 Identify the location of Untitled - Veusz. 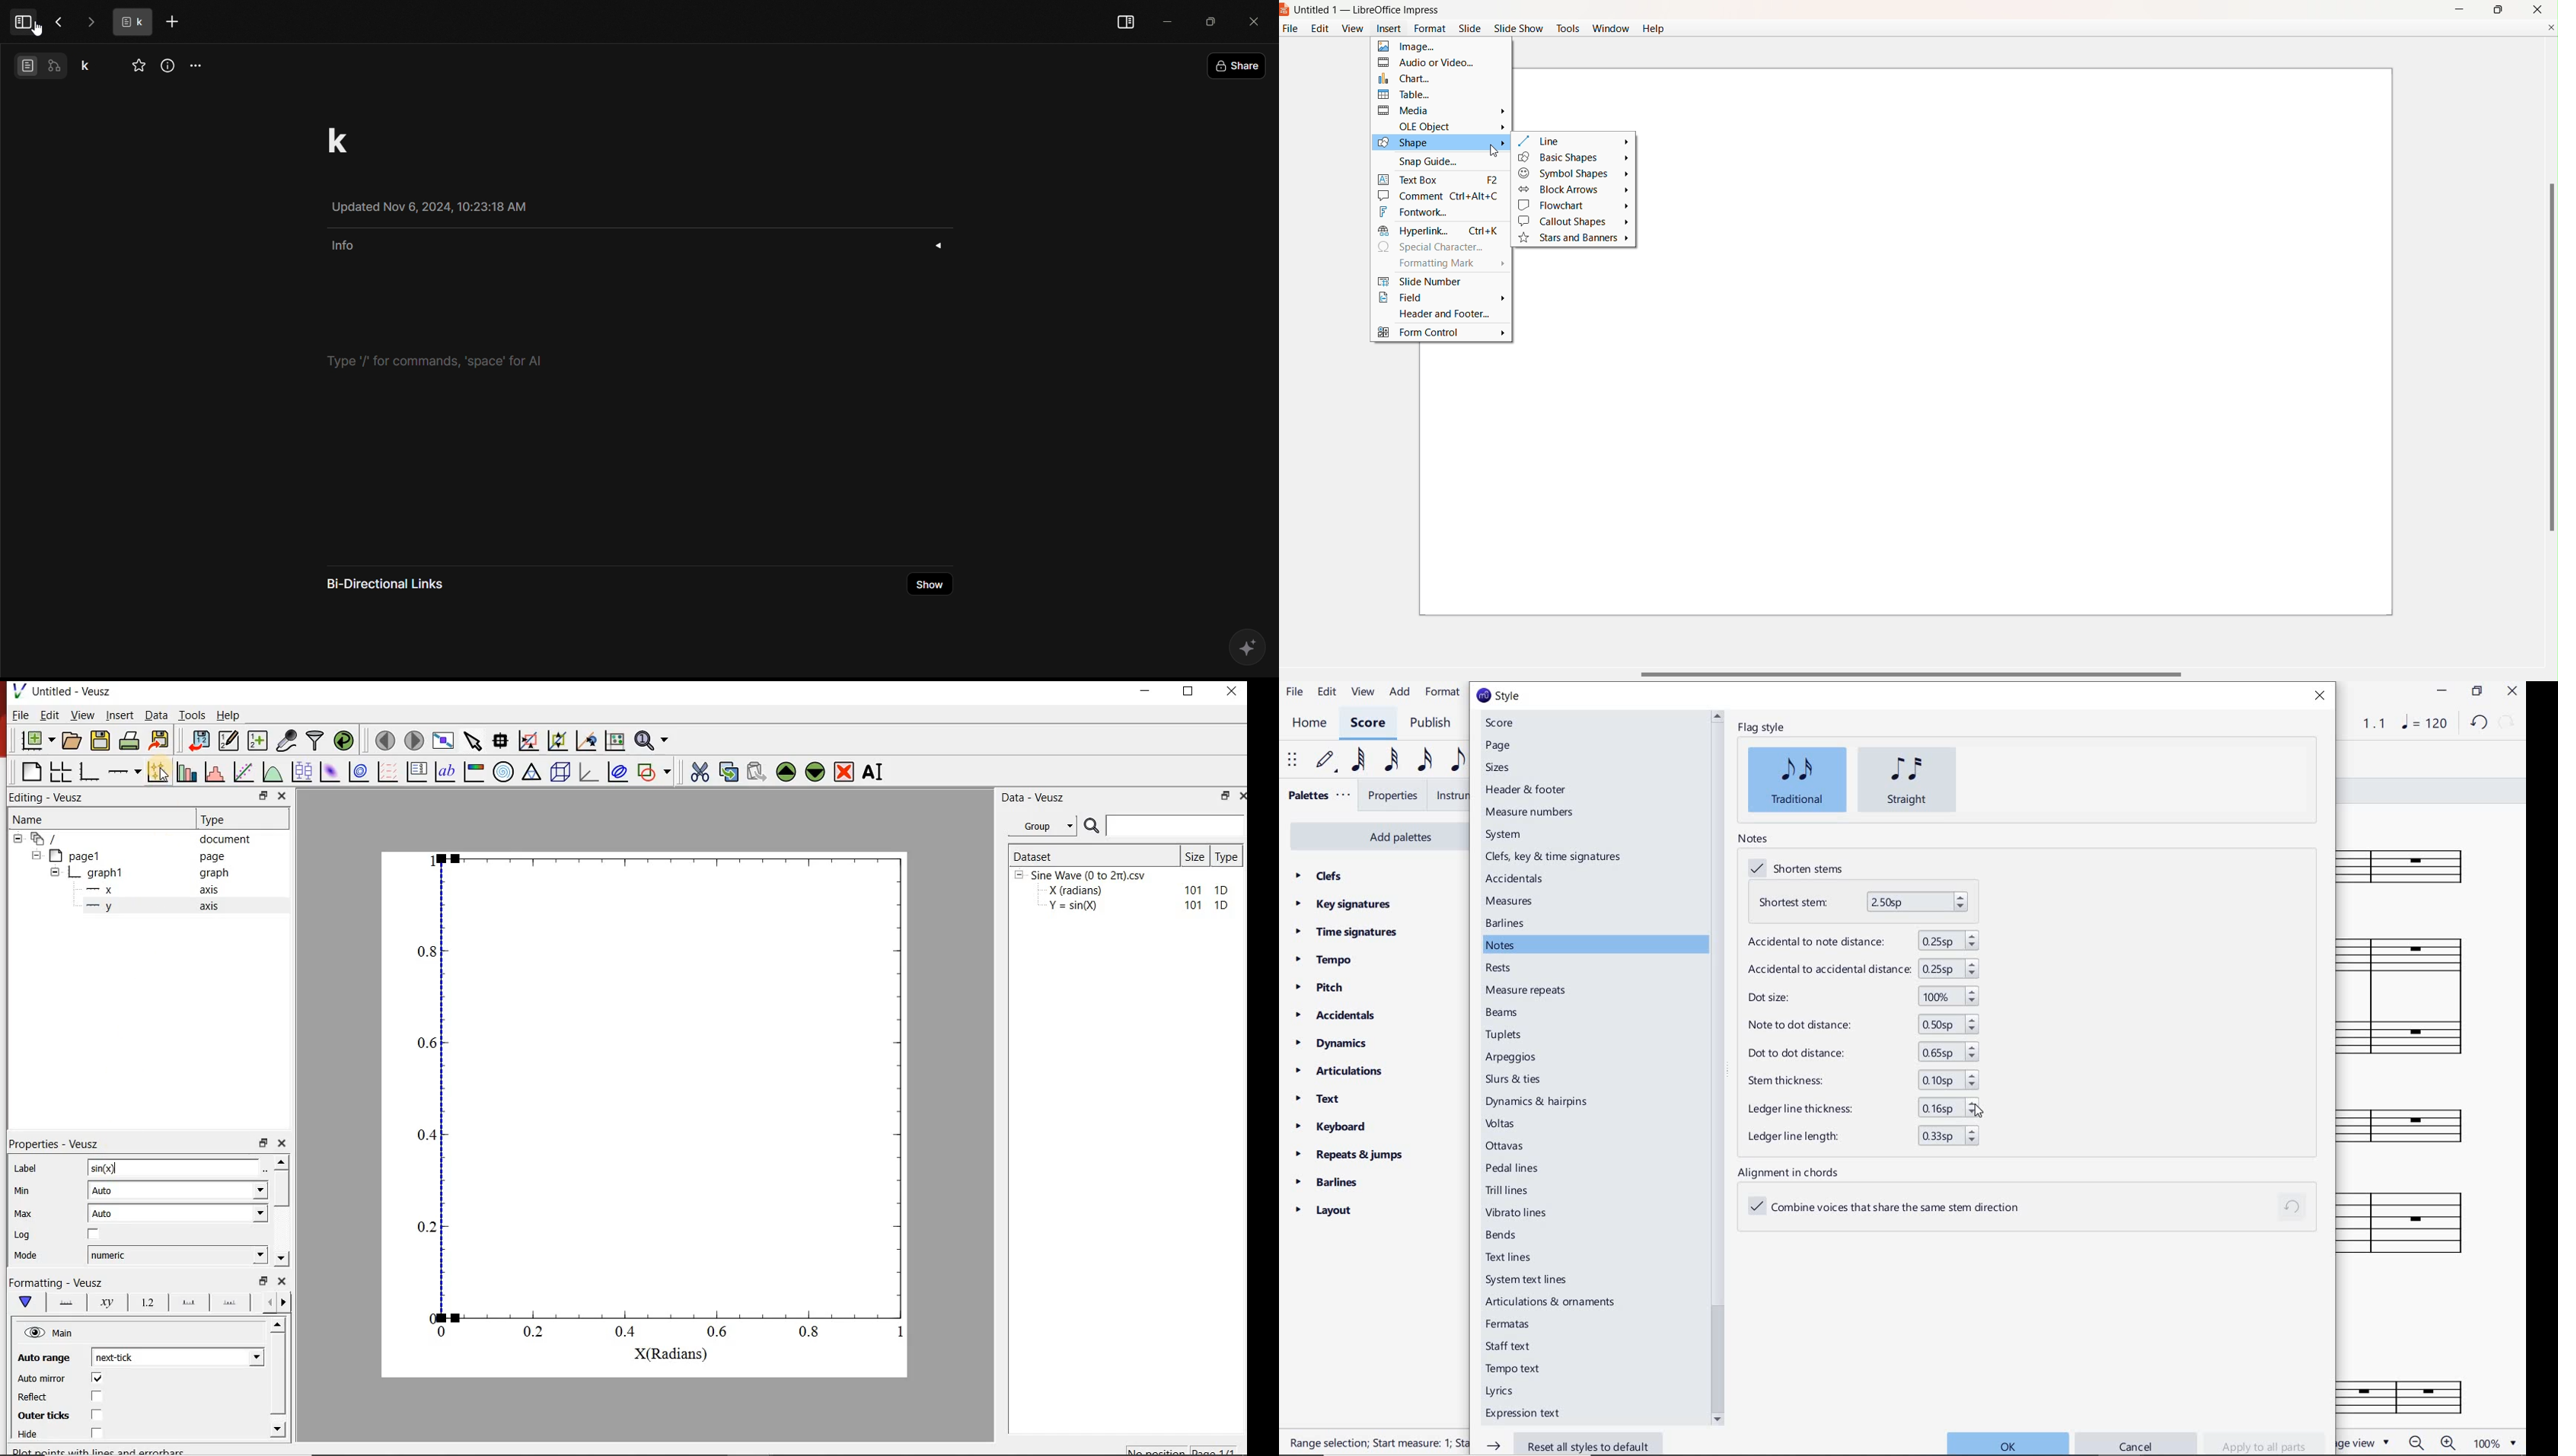
(73, 691).